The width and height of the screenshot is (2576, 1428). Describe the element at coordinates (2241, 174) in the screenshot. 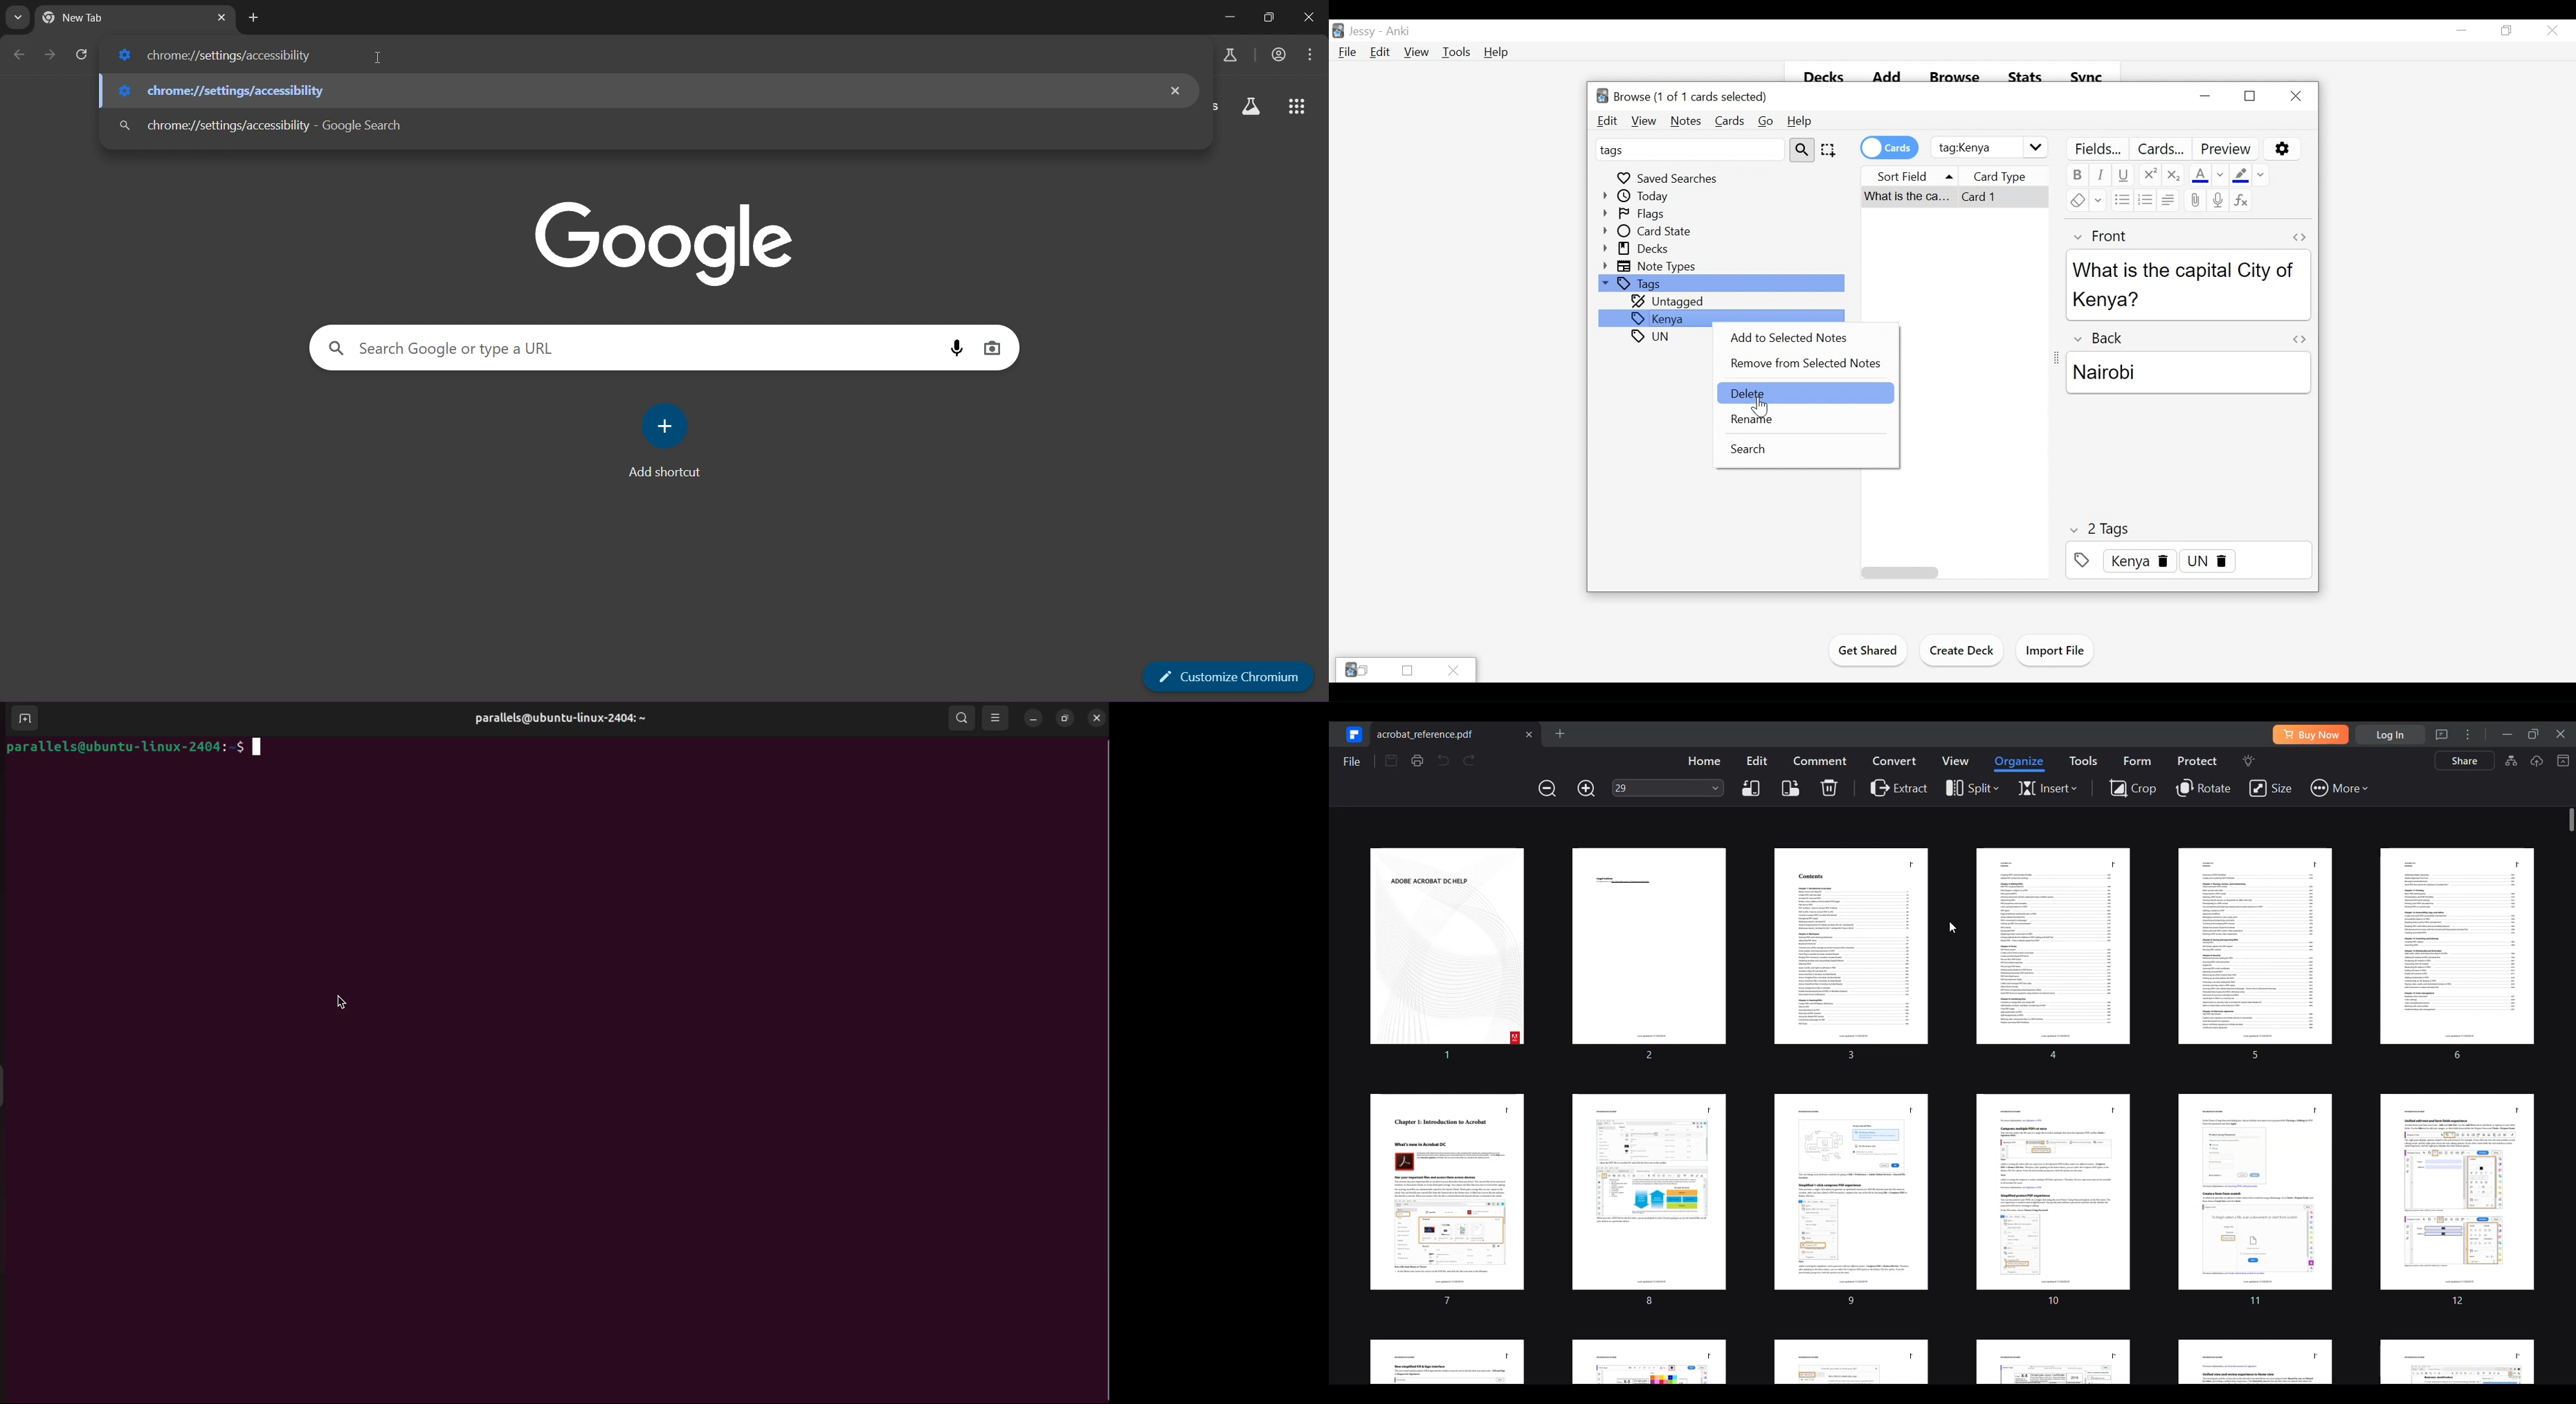

I see `Text Higlight Color` at that location.